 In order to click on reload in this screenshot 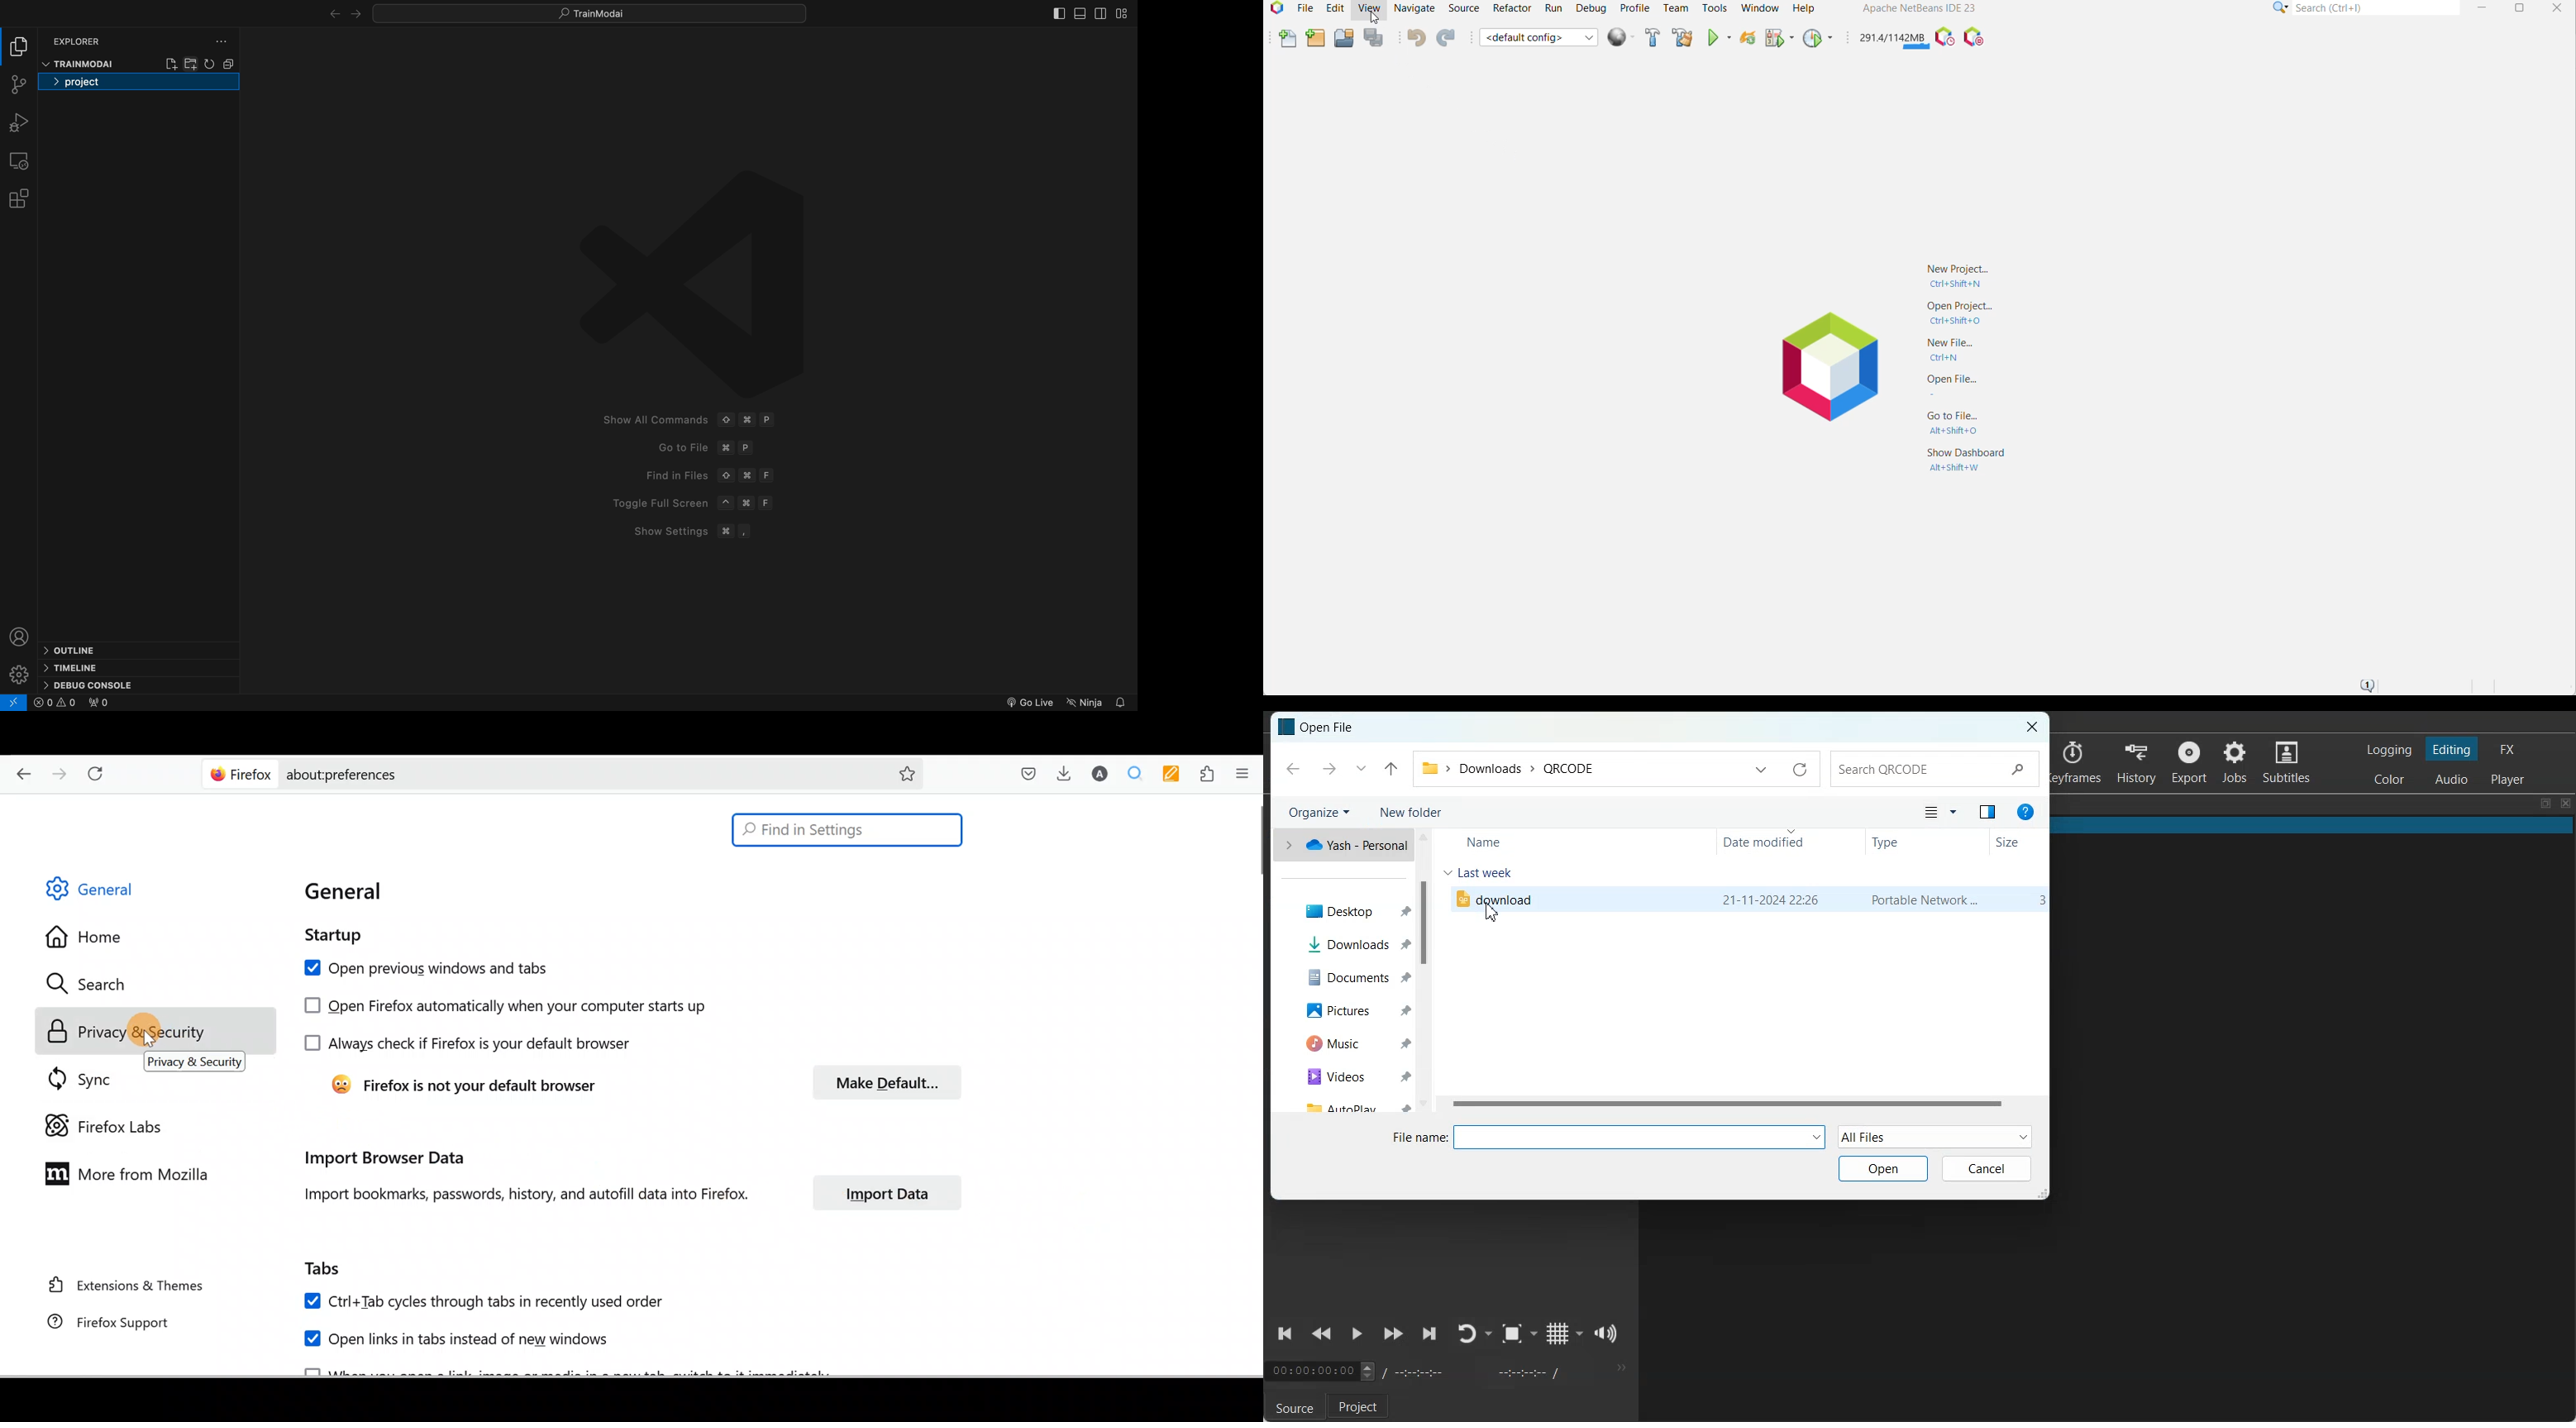, I will do `click(210, 63)`.